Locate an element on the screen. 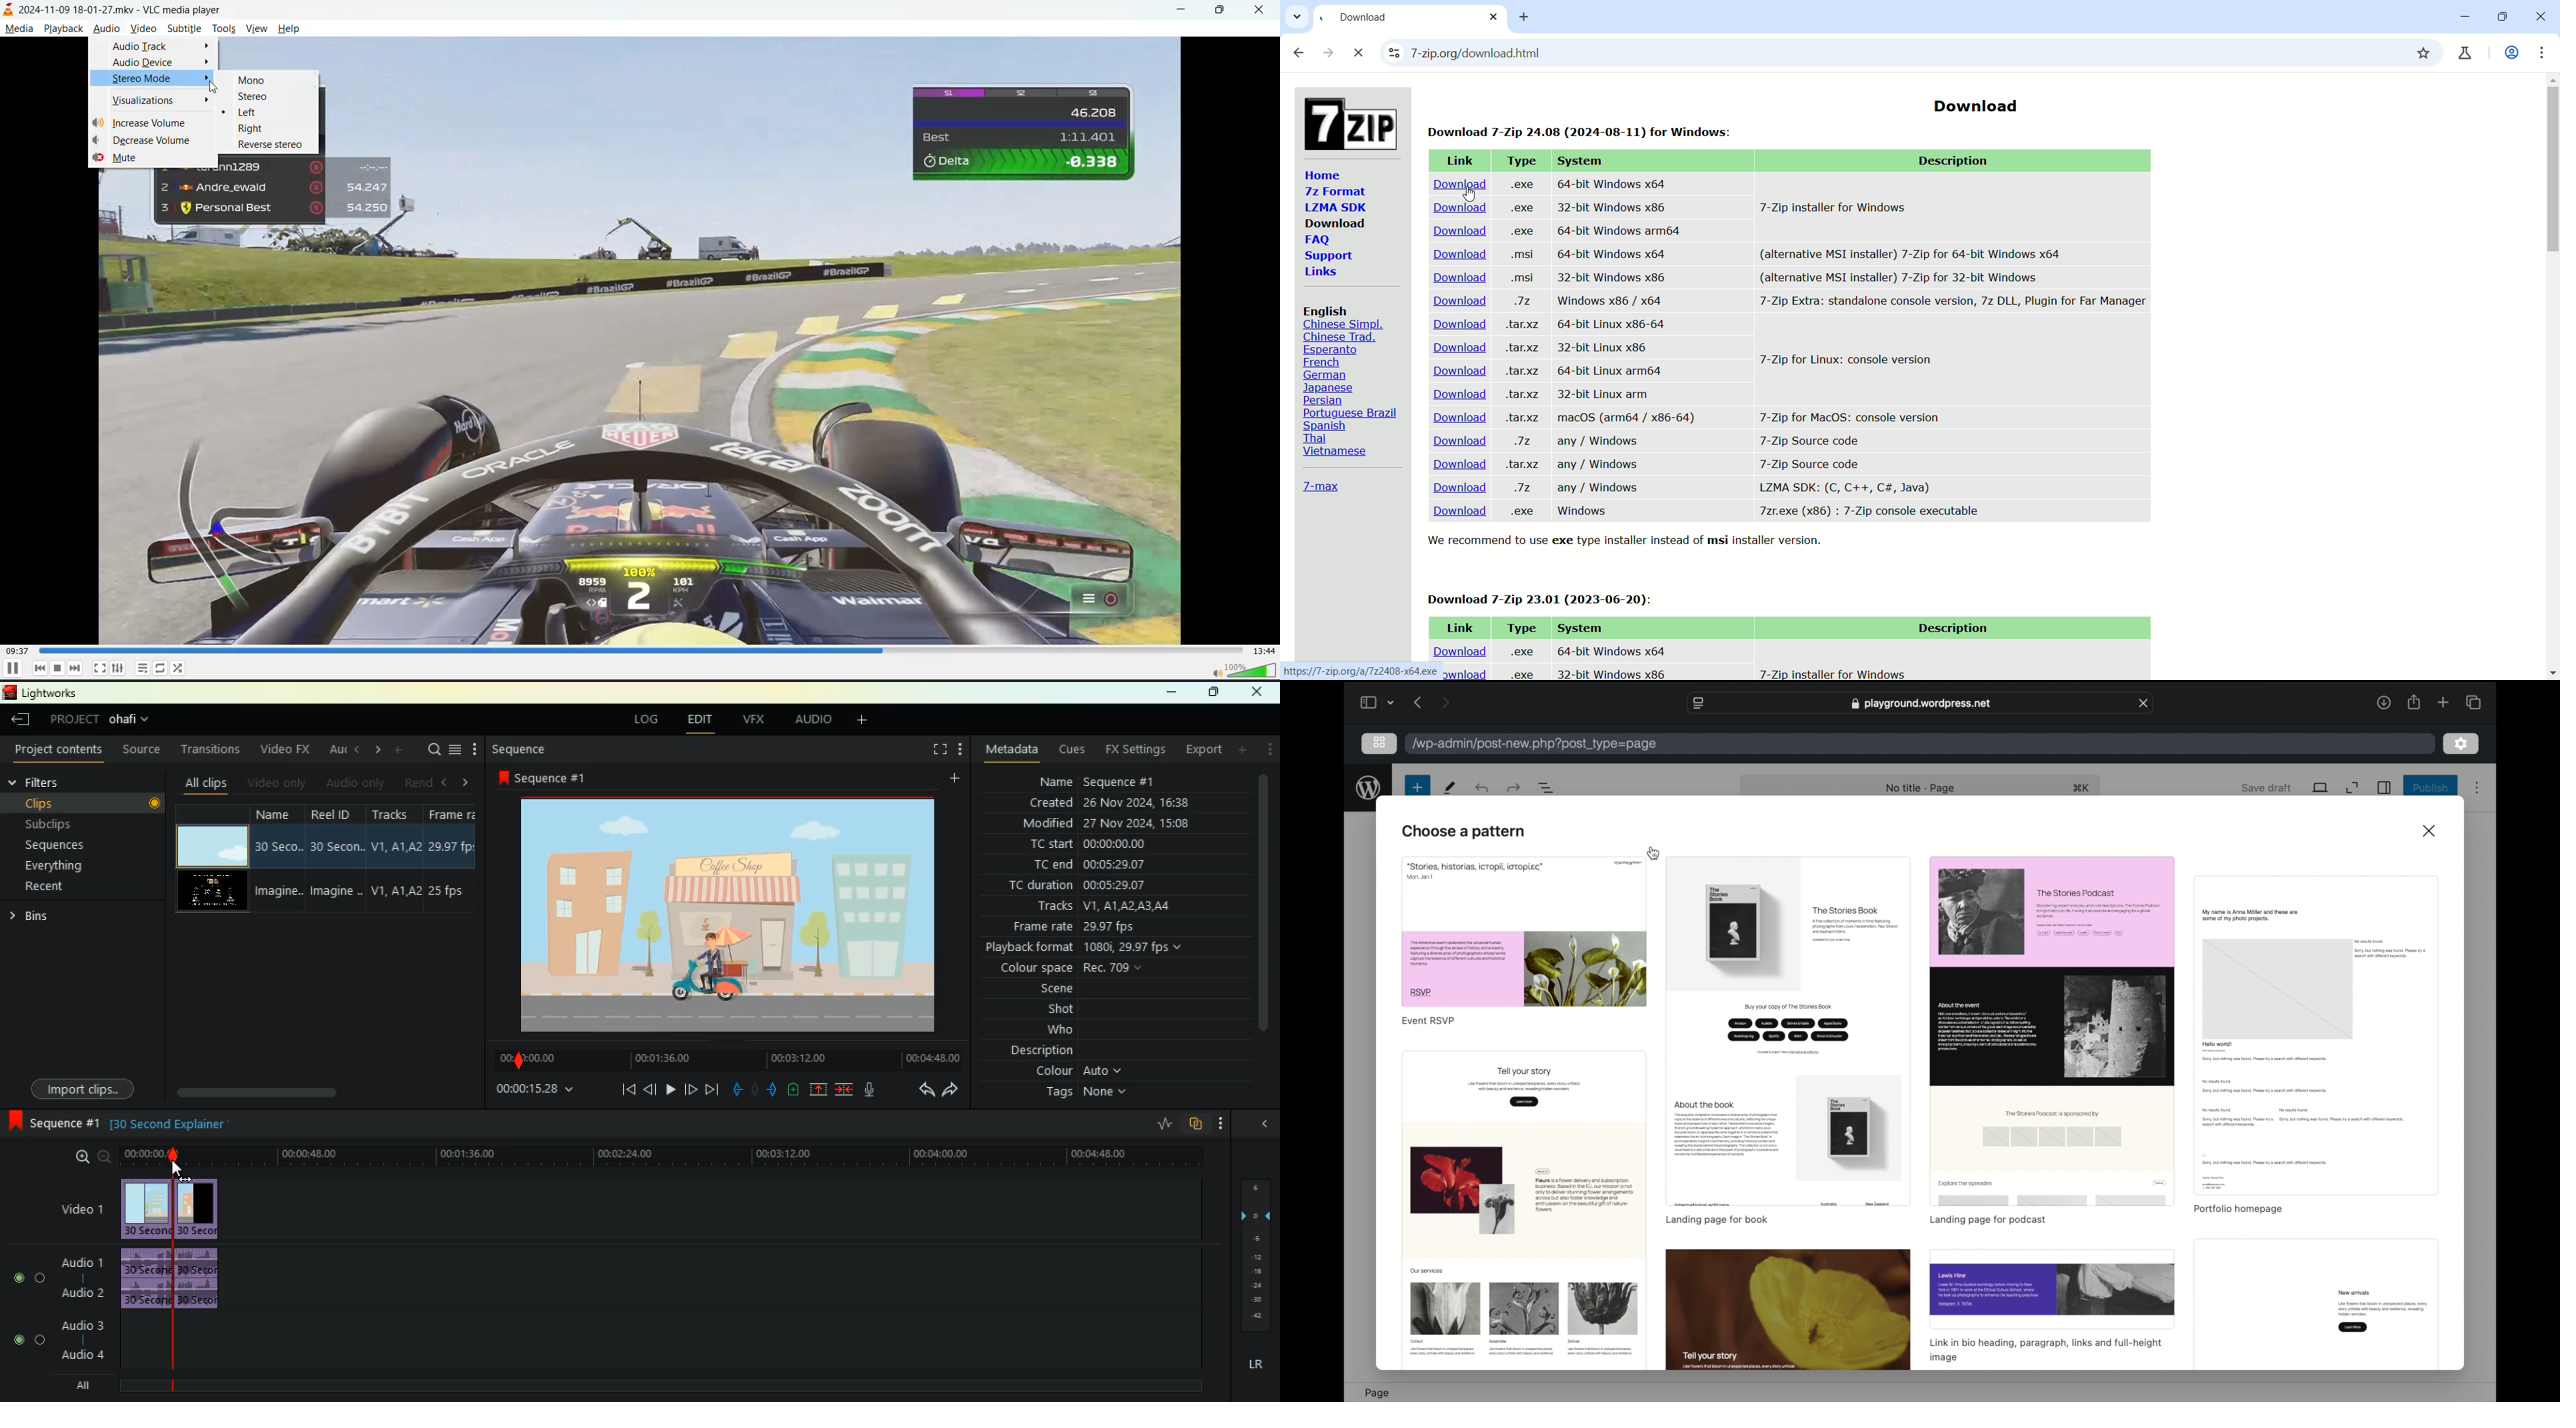  current track time is located at coordinates (17, 650).